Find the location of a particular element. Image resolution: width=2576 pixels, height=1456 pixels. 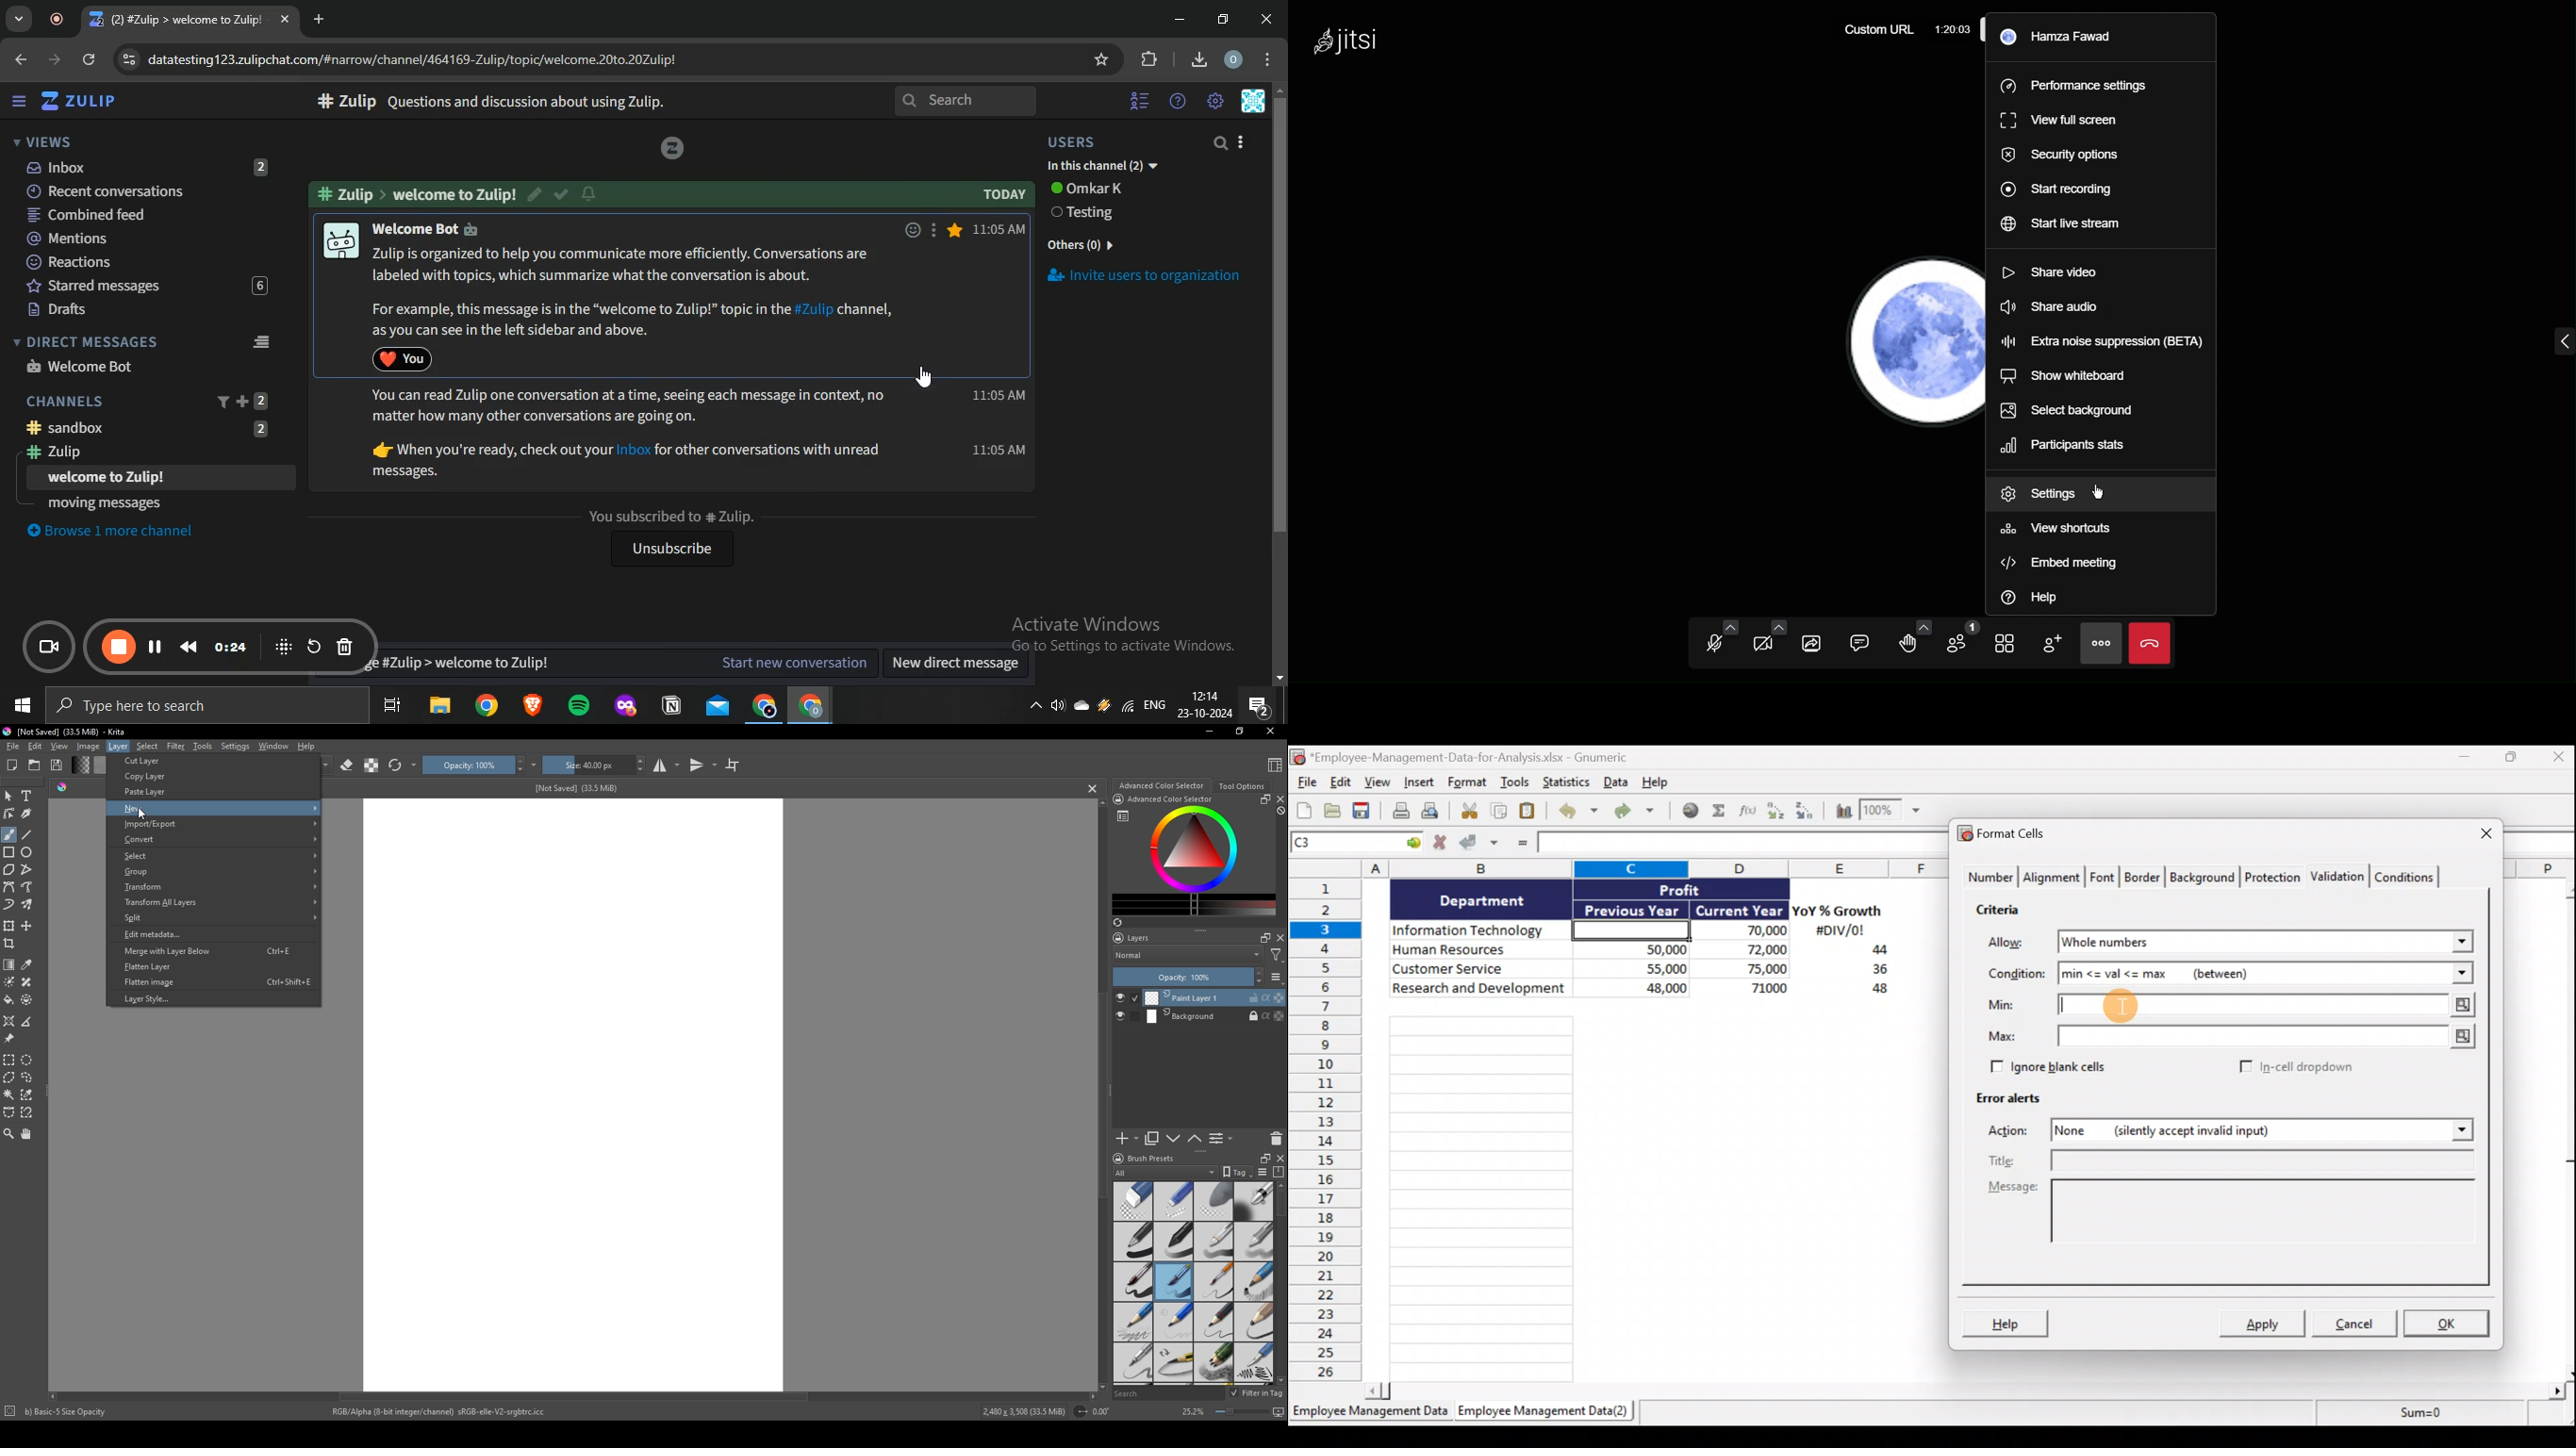

pencil is located at coordinates (1132, 1322).